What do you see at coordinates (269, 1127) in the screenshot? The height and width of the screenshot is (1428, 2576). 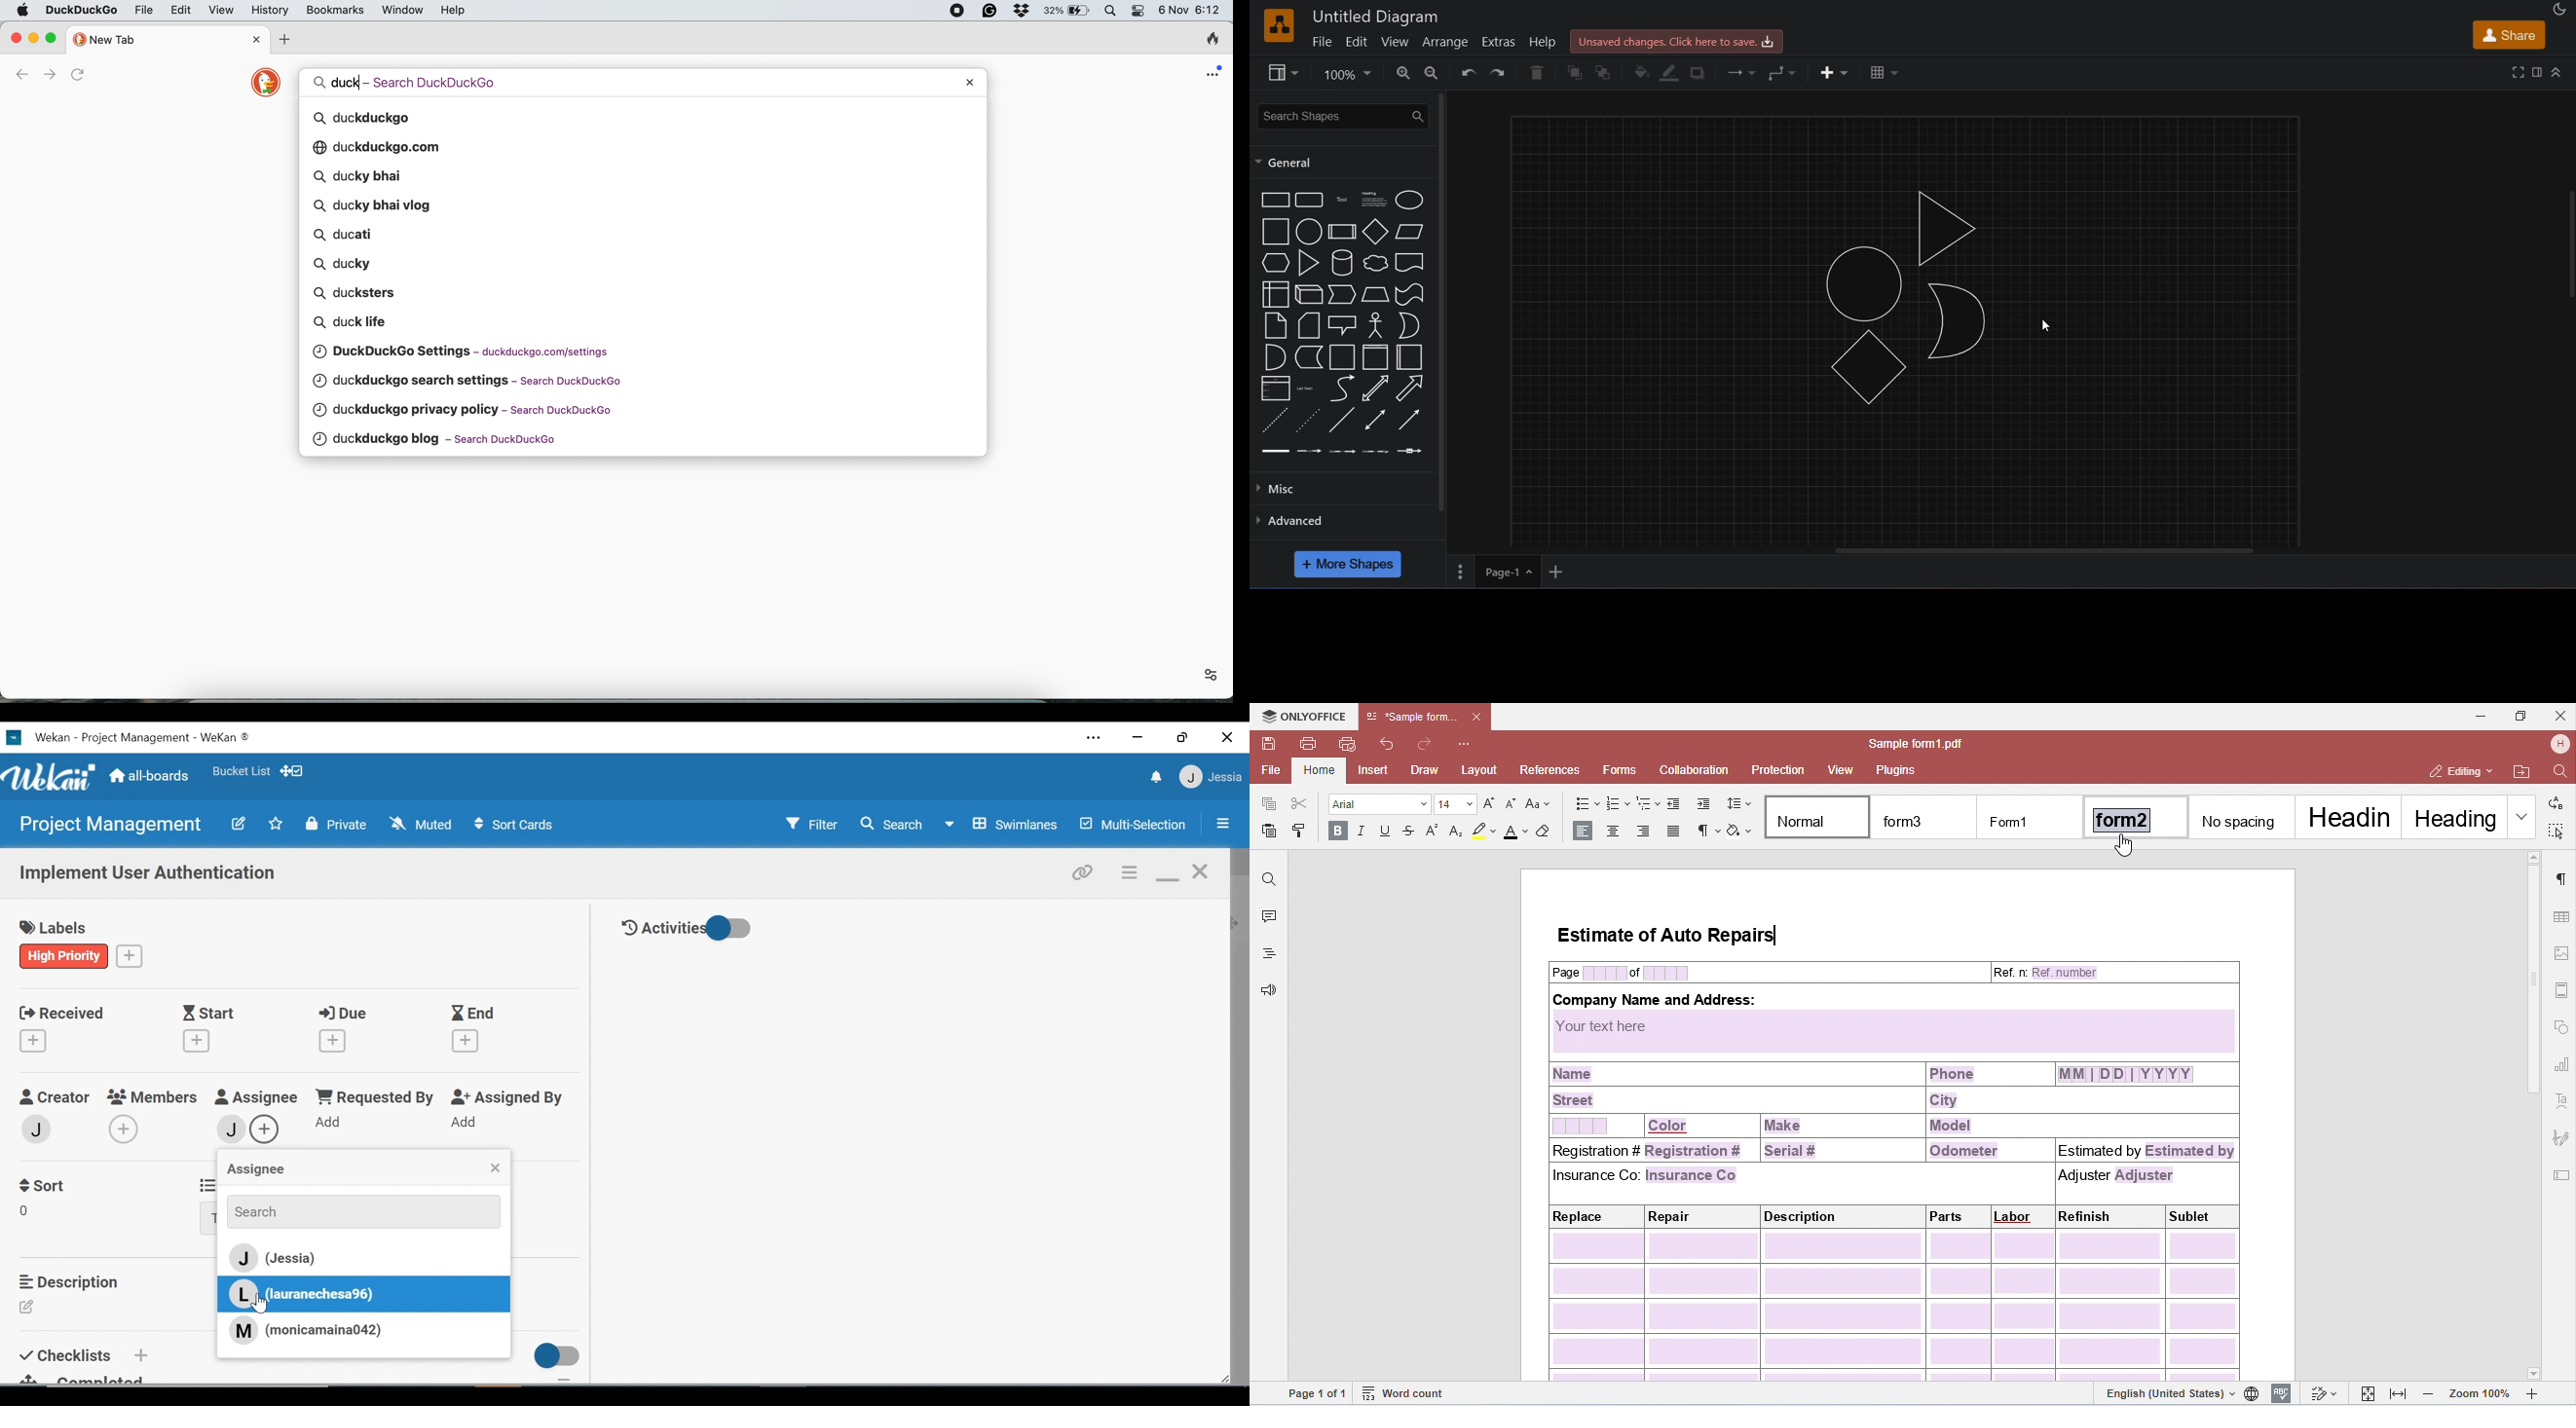 I see `Add Assignee` at bounding box center [269, 1127].